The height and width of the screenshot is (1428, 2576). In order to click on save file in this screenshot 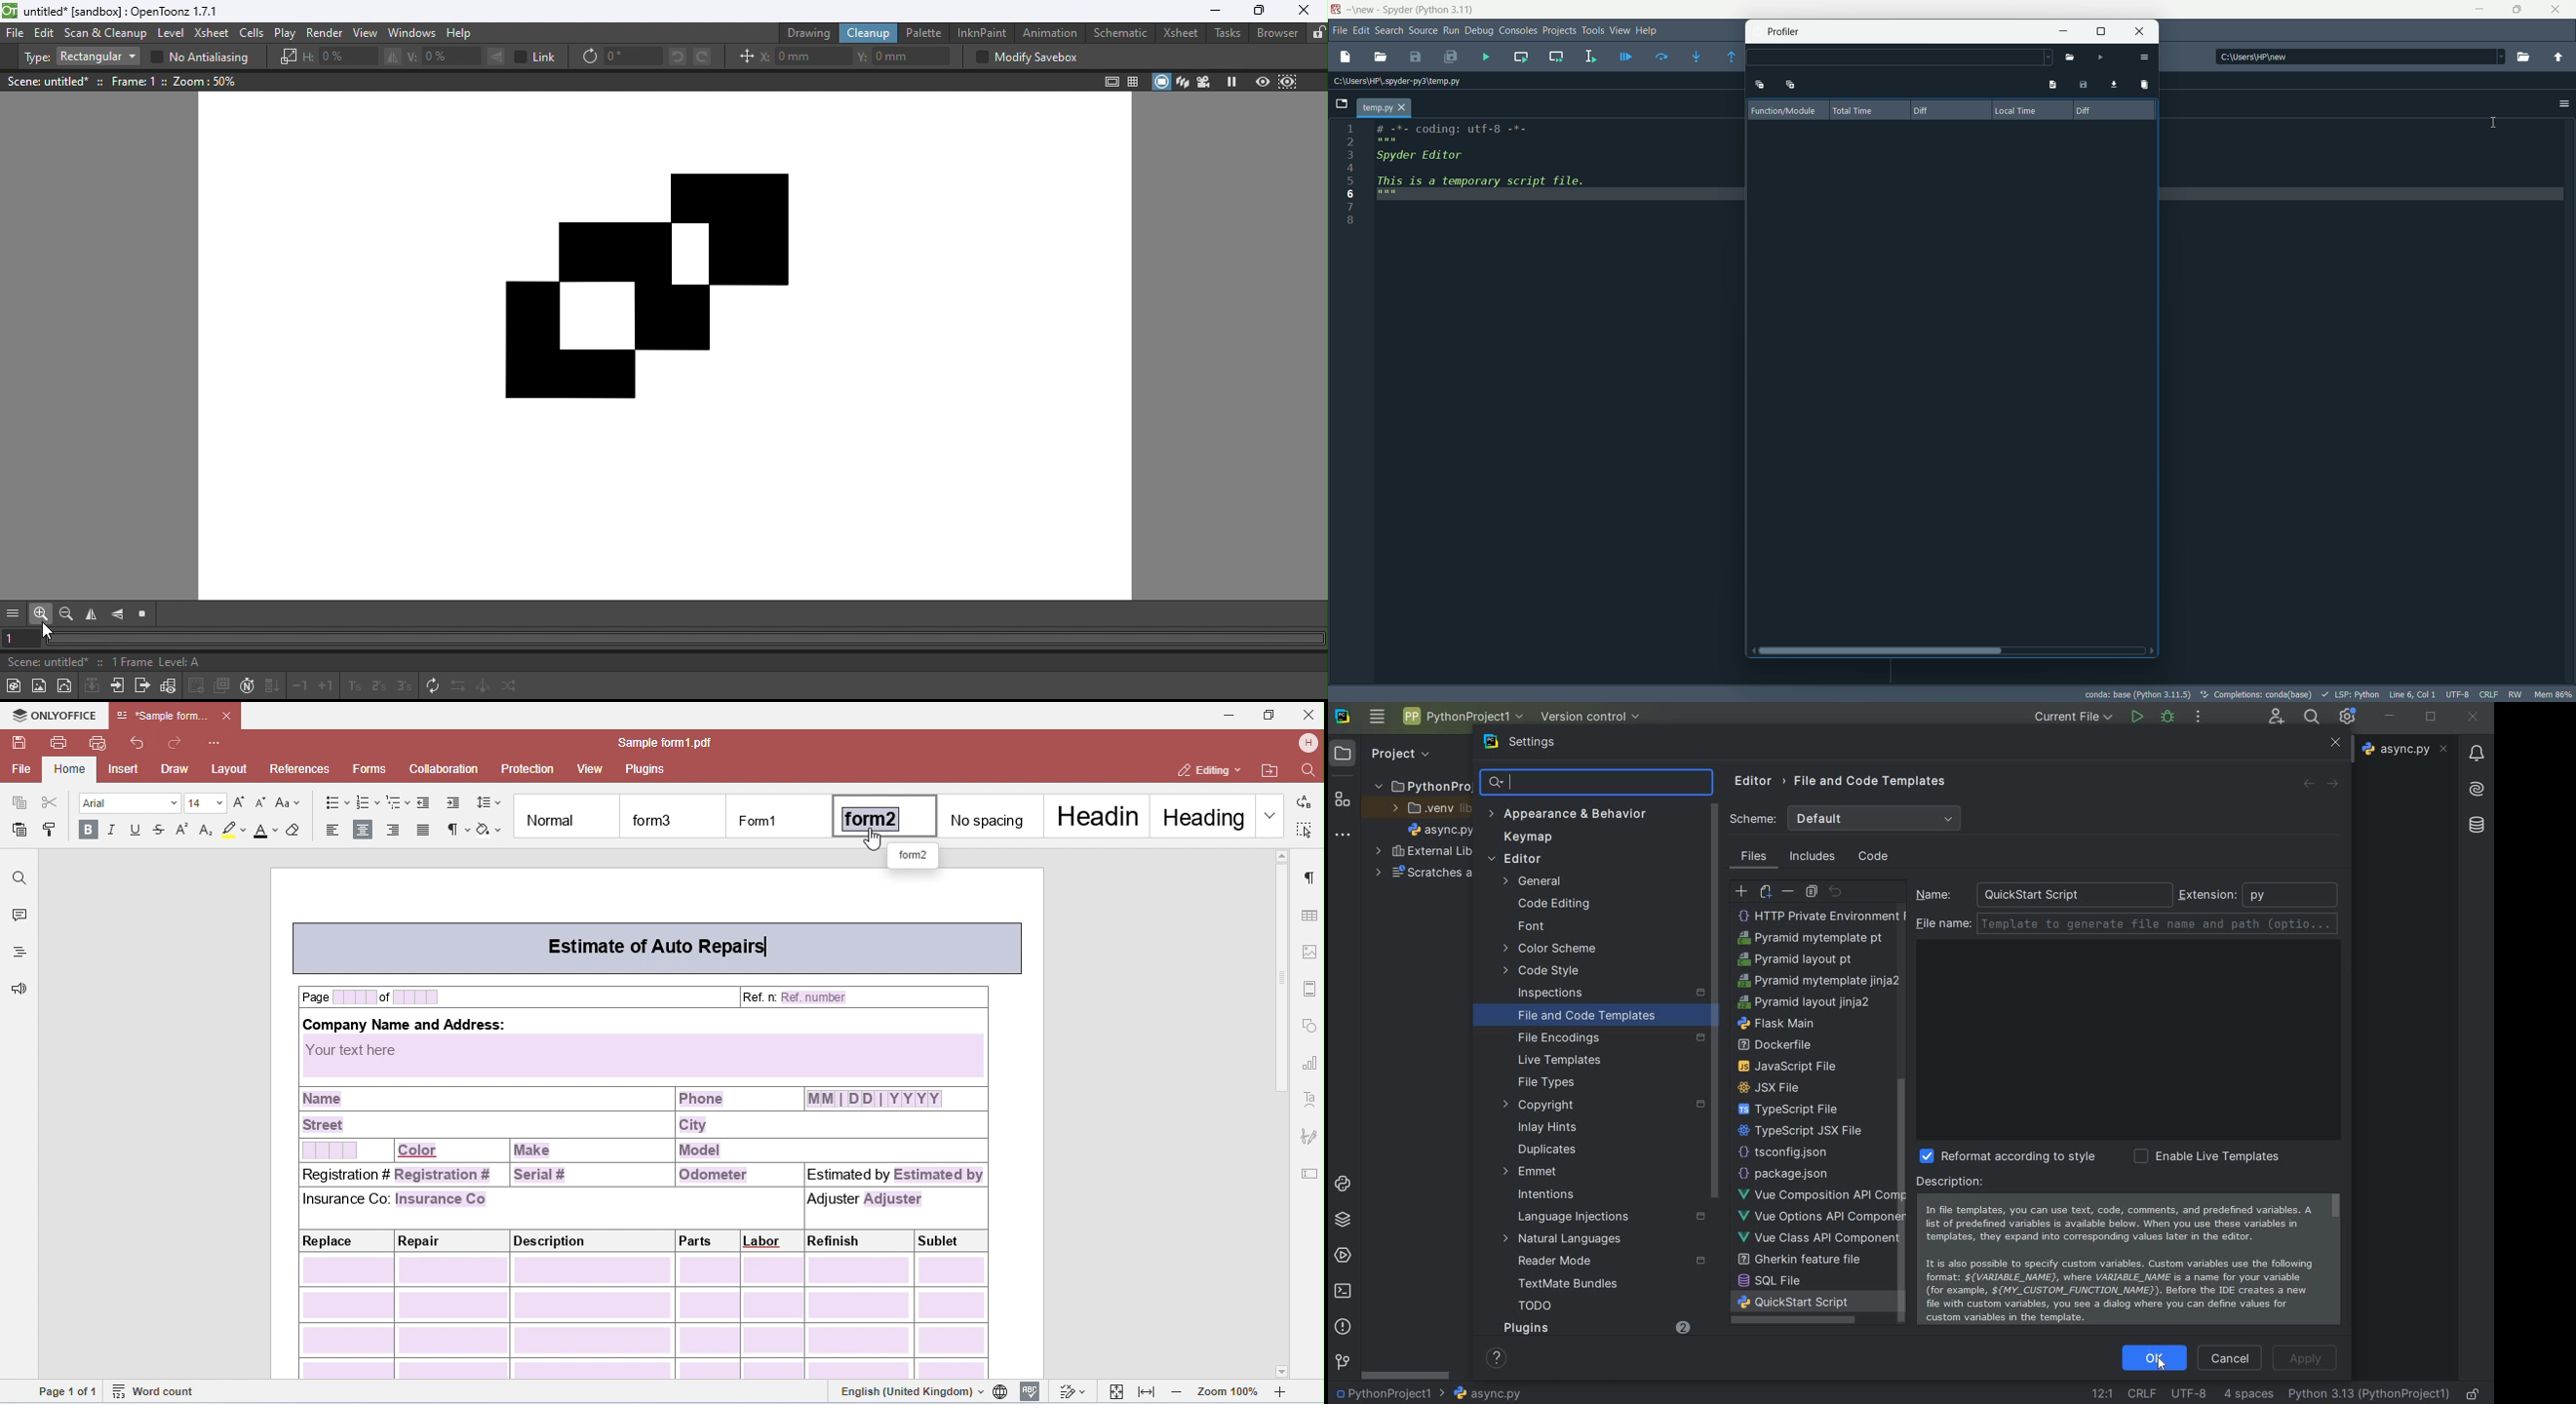, I will do `click(1416, 57)`.